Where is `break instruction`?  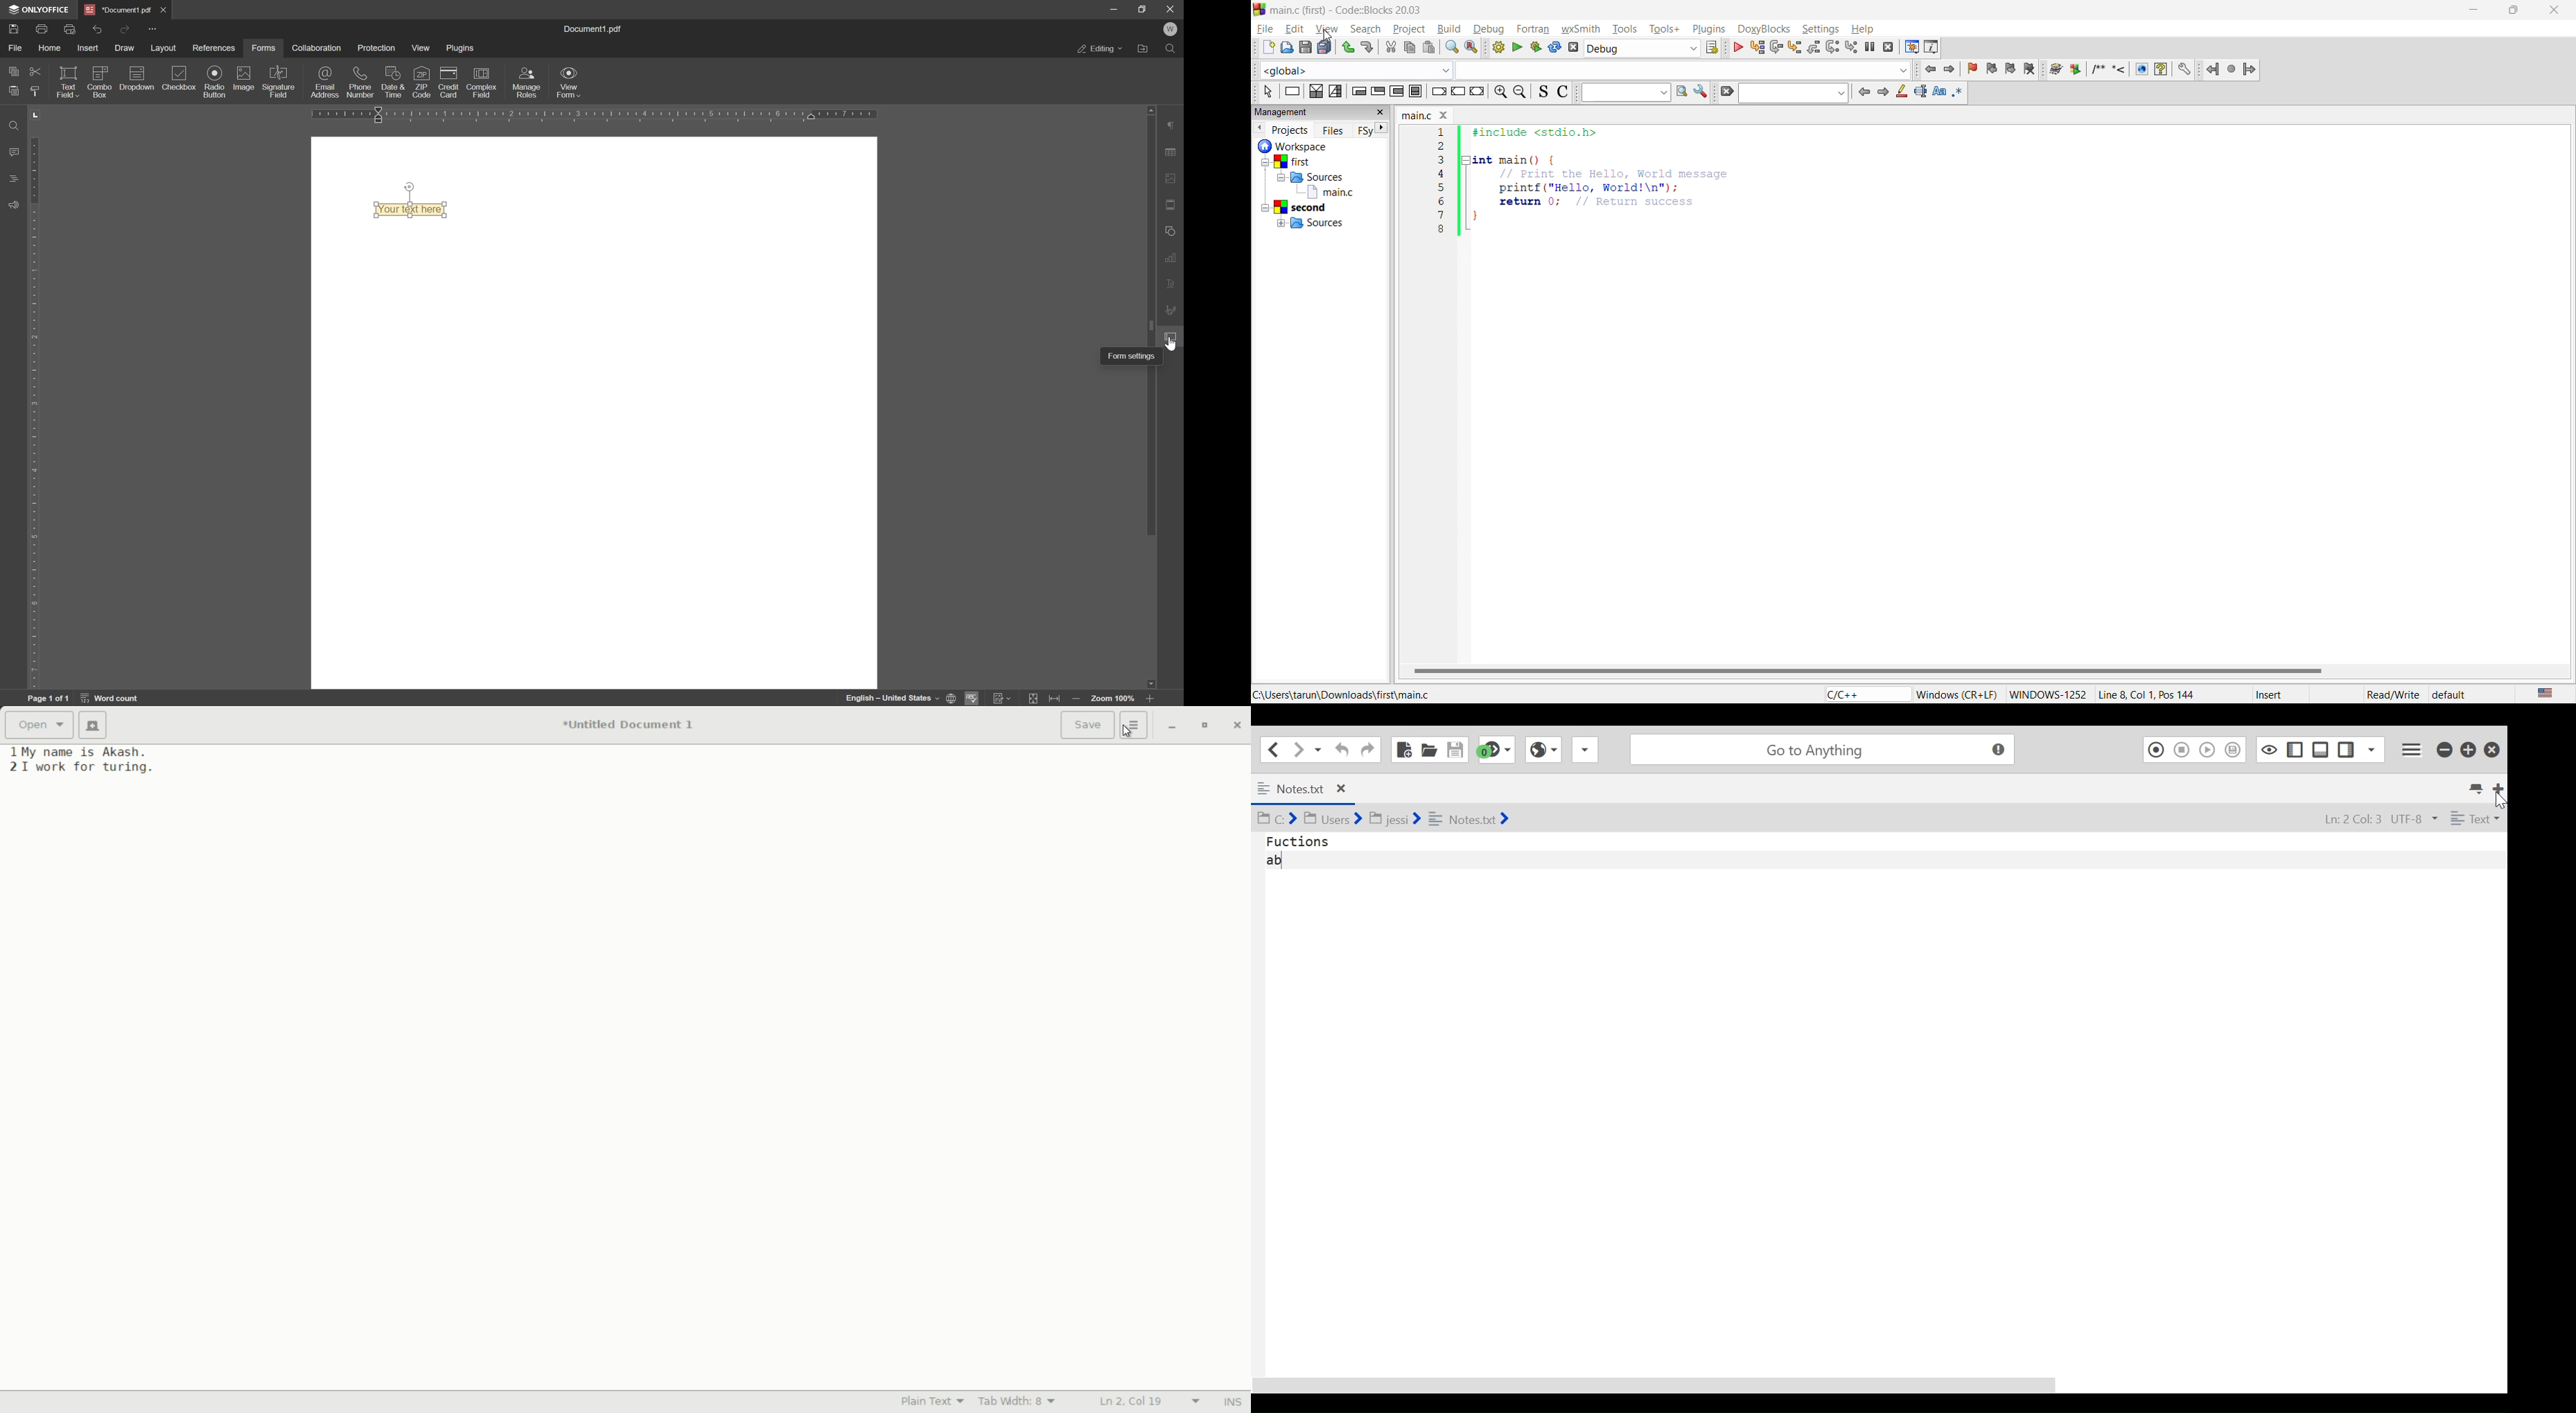 break instruction is located at coordinates (1436, 92).